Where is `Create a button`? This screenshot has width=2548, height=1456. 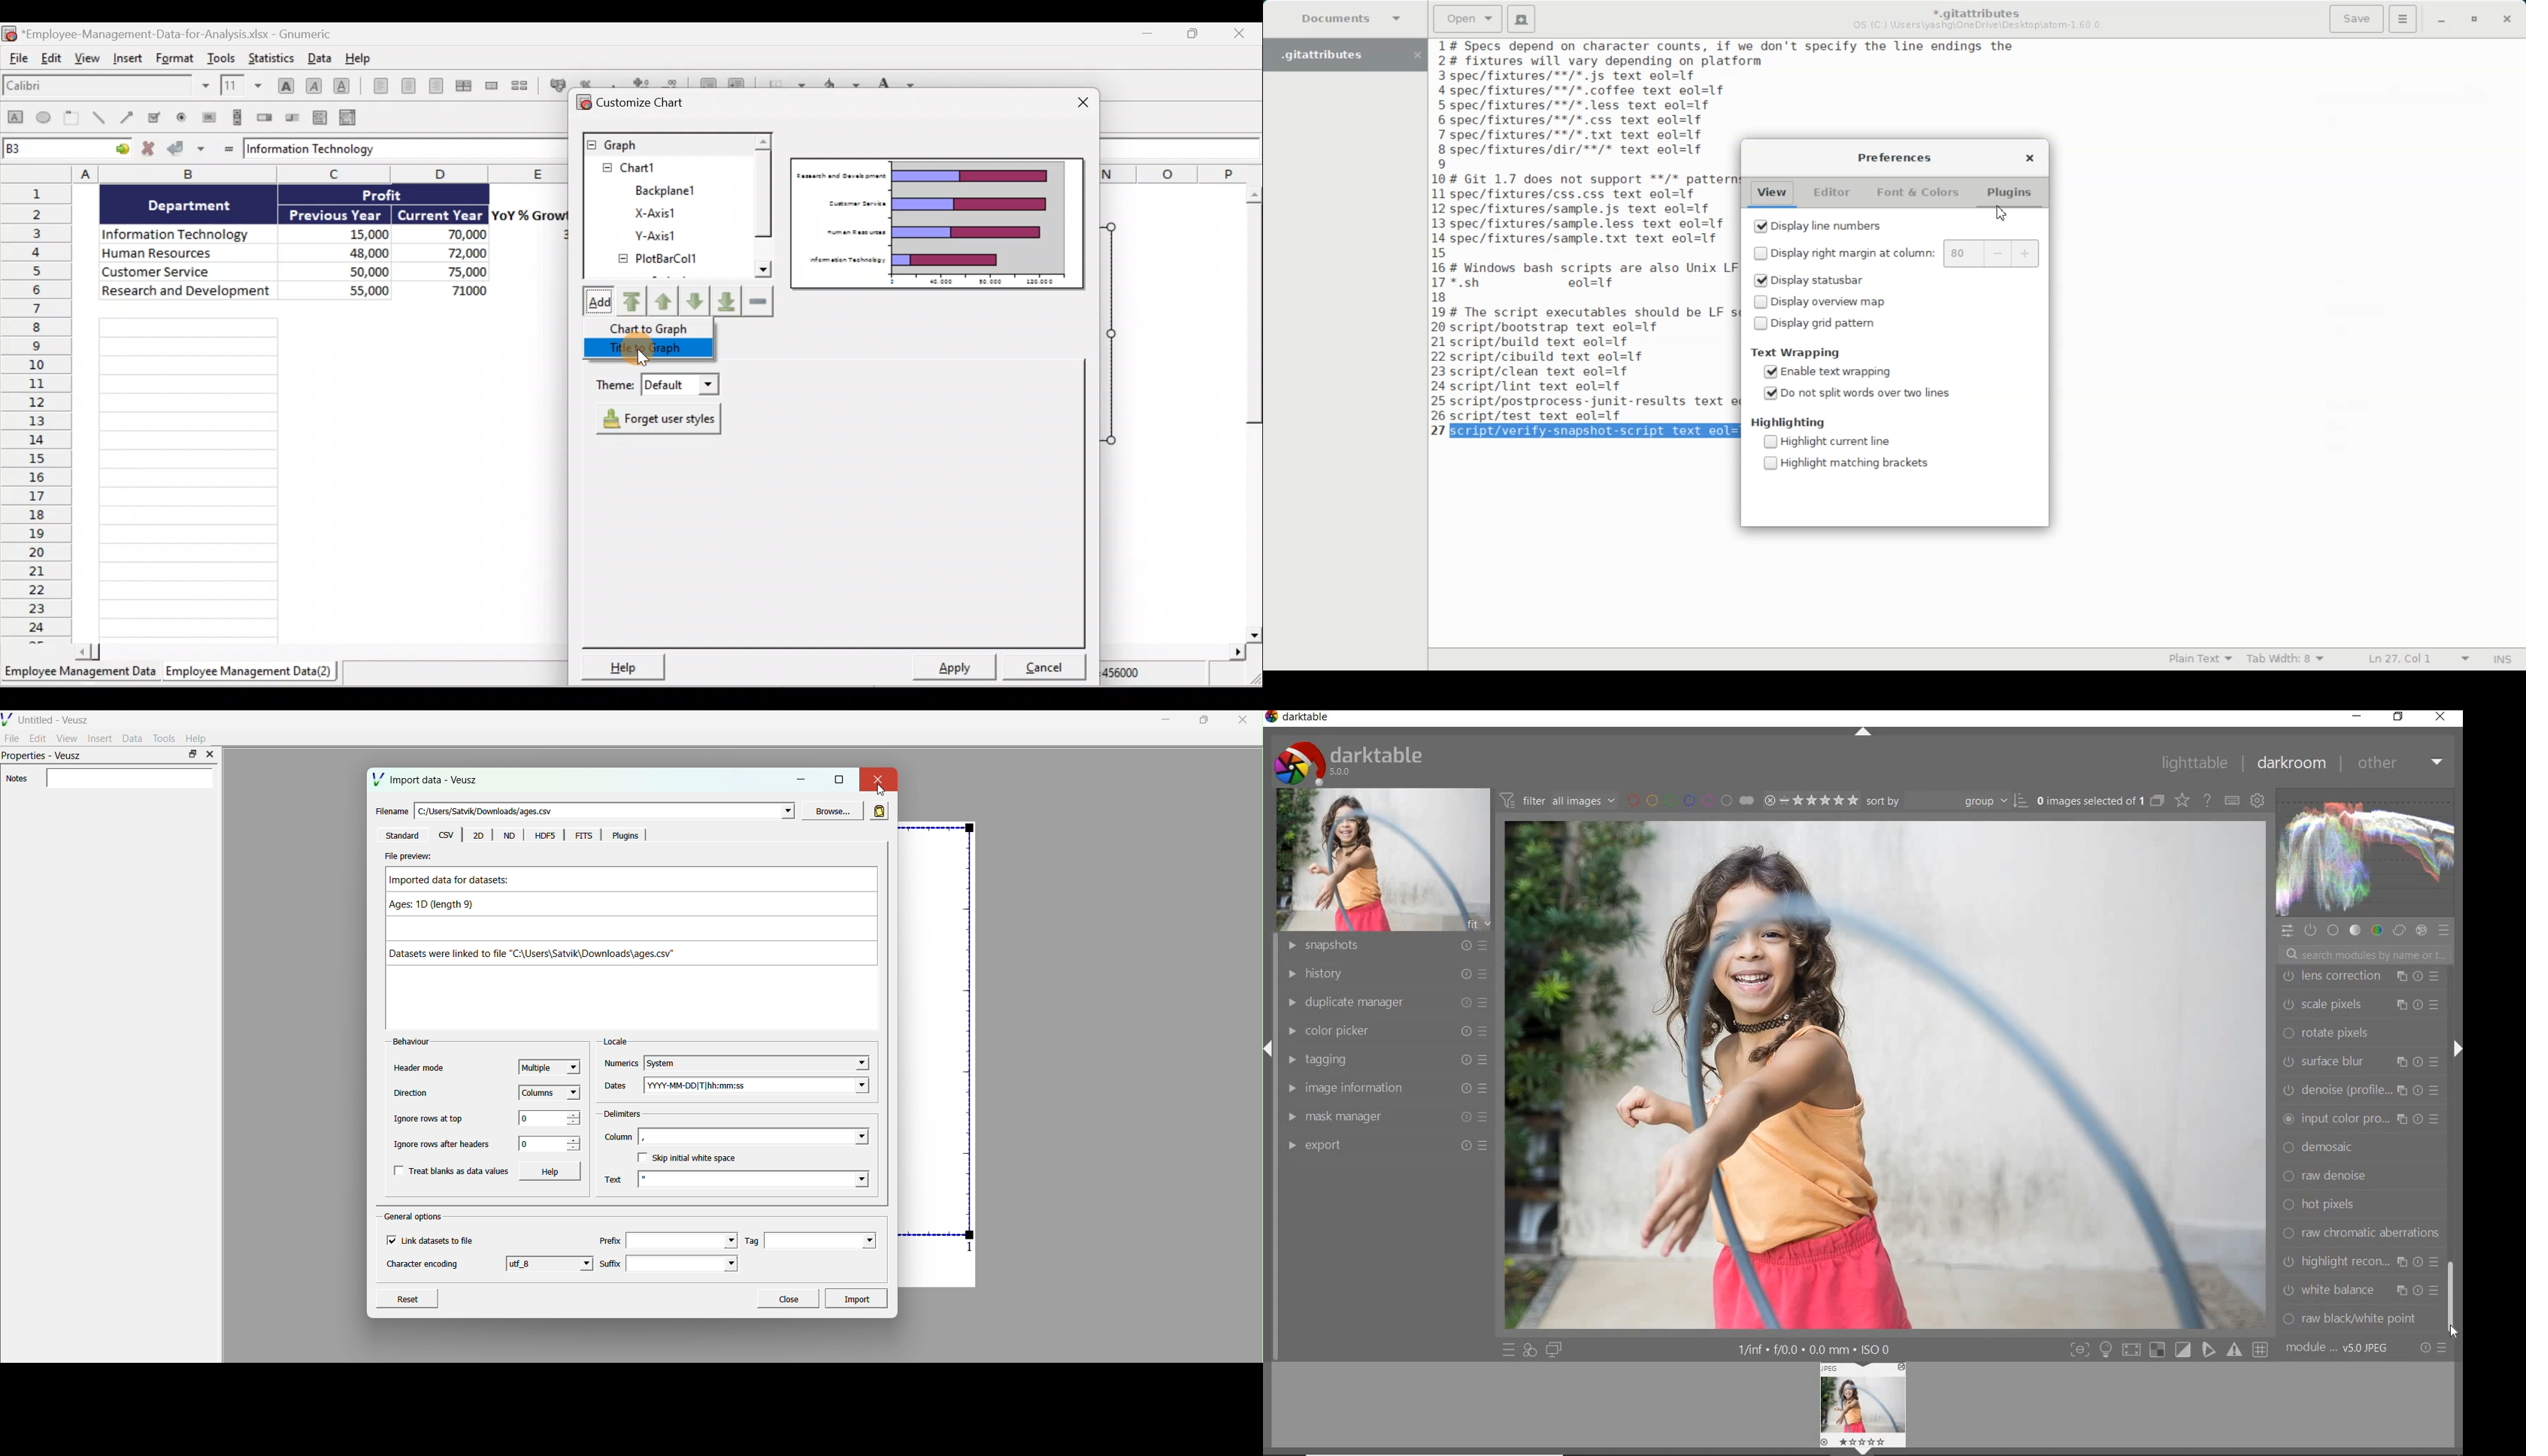 Create a button is located at coordinates (207, 118).